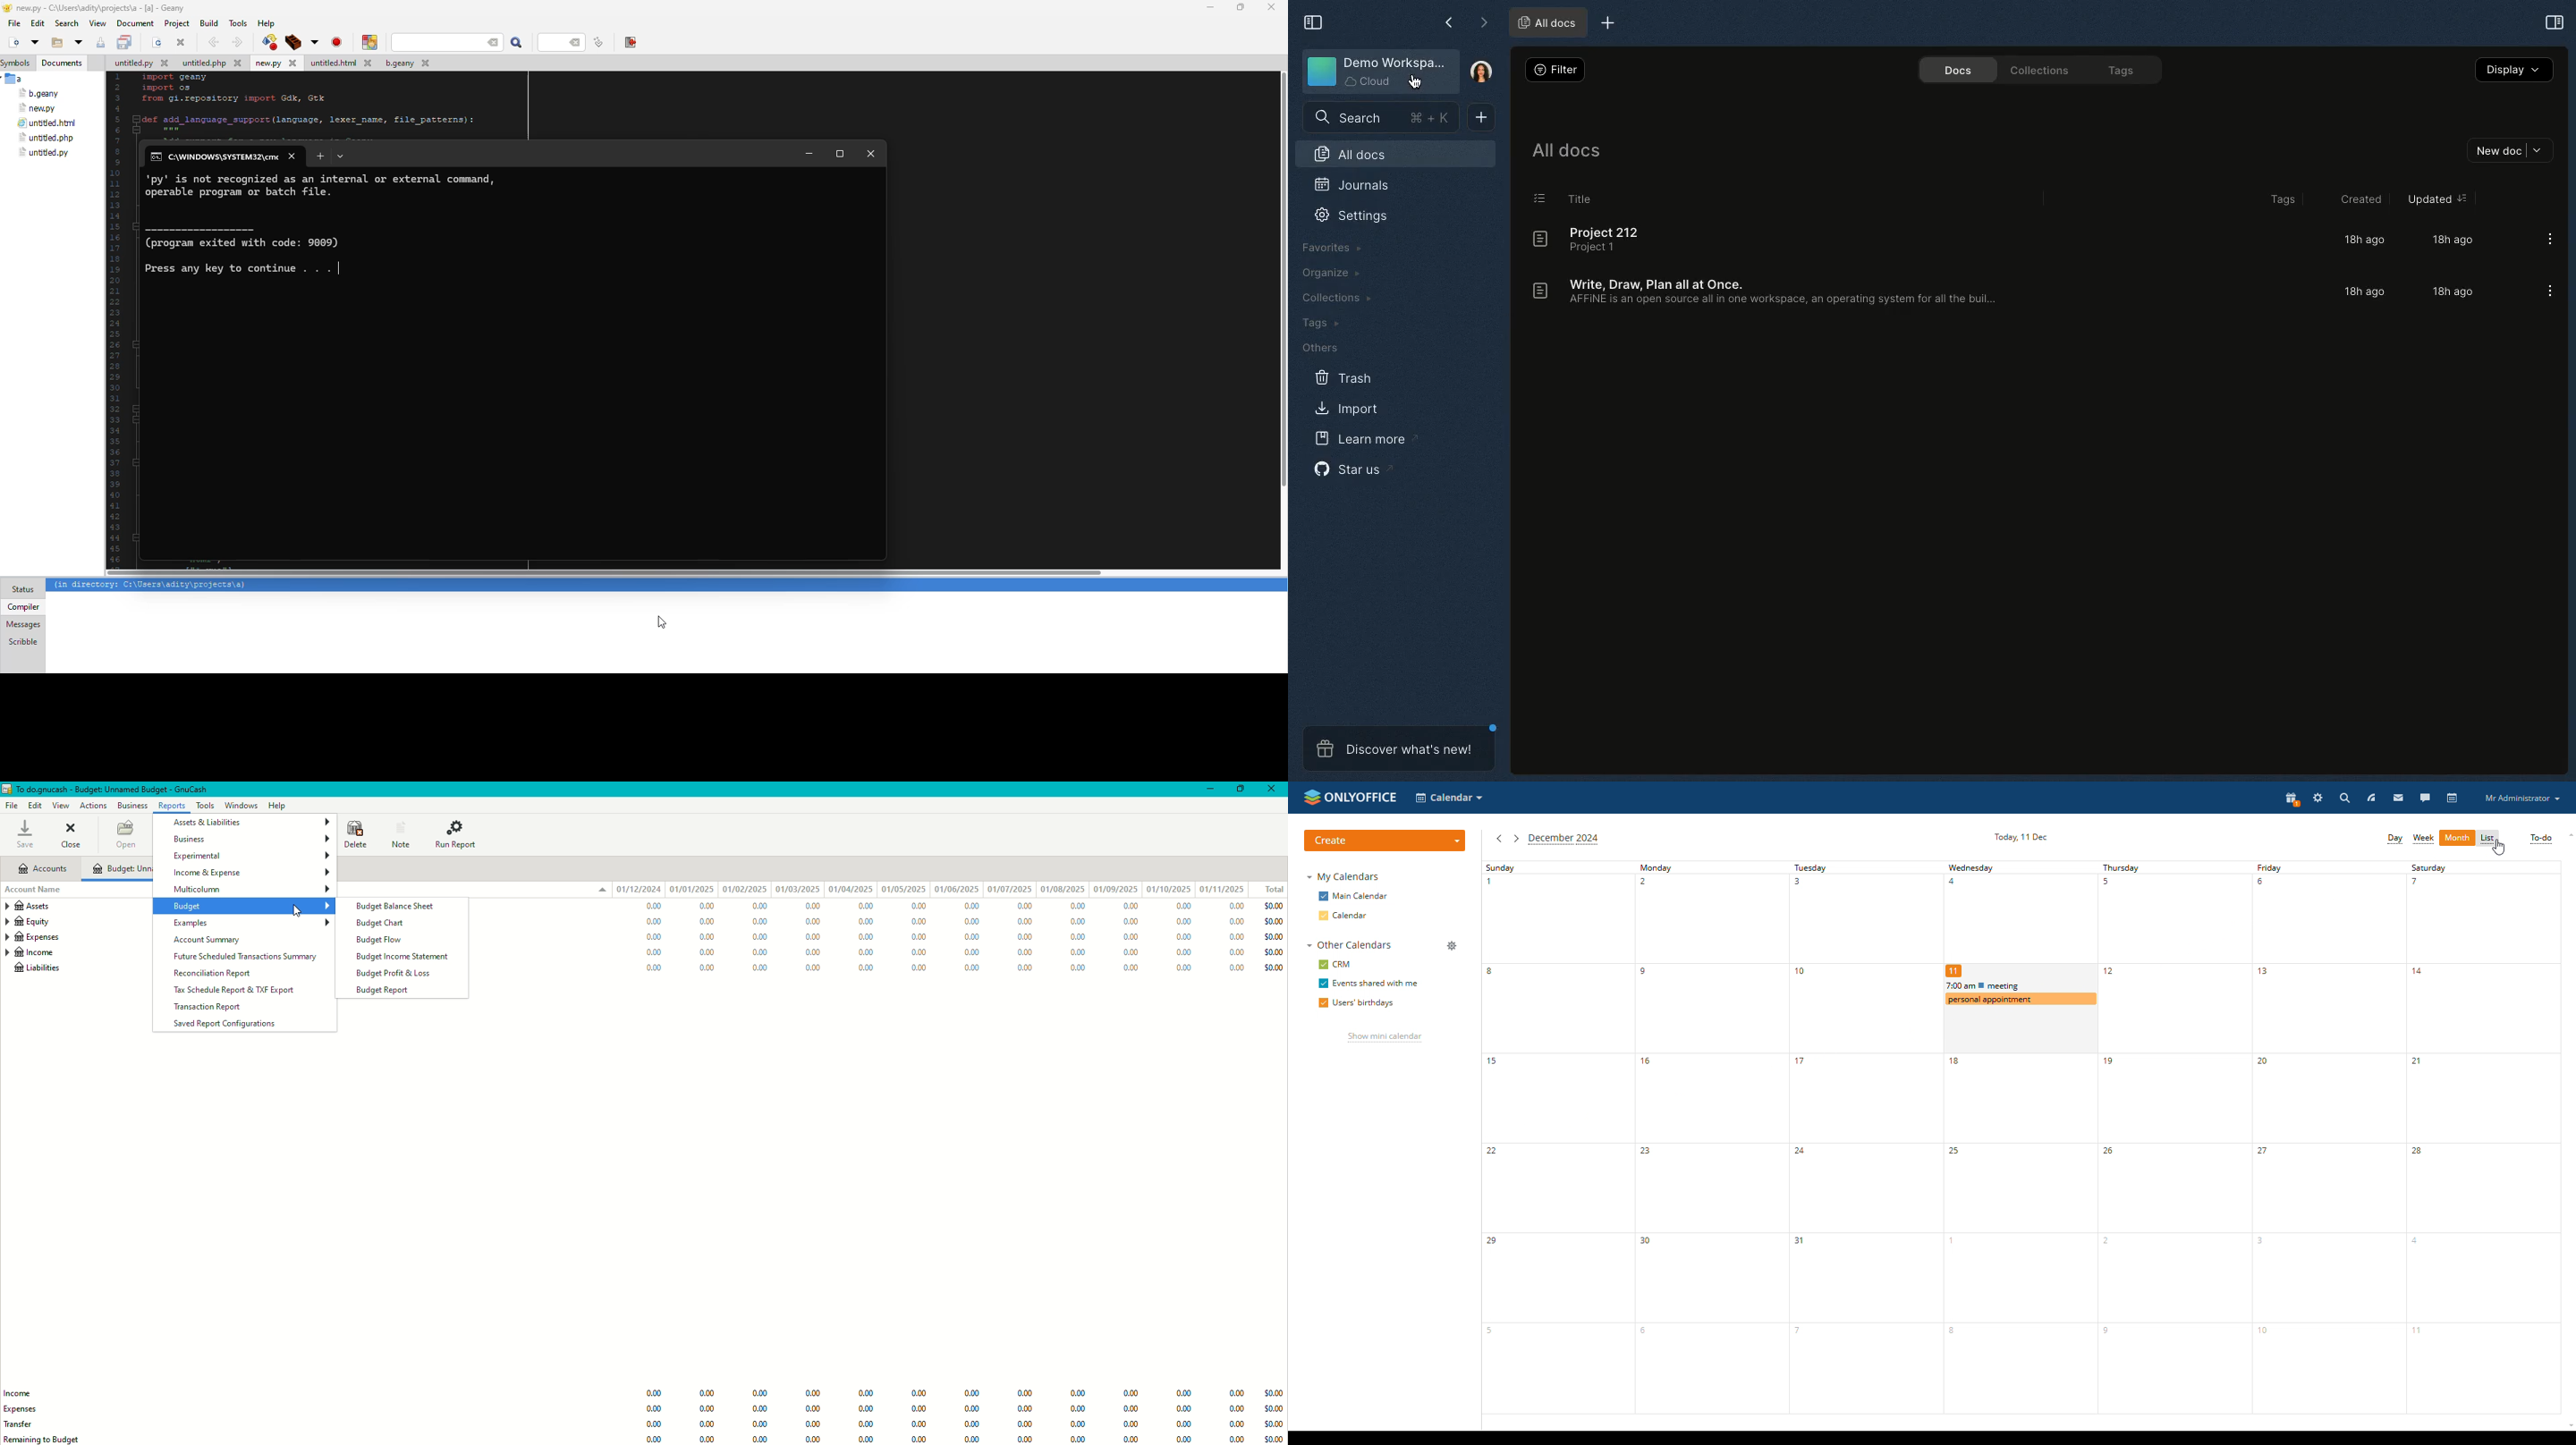  Describe the element at coordinates (2329, 1138) in the screenshot. I see `calender` at that location.